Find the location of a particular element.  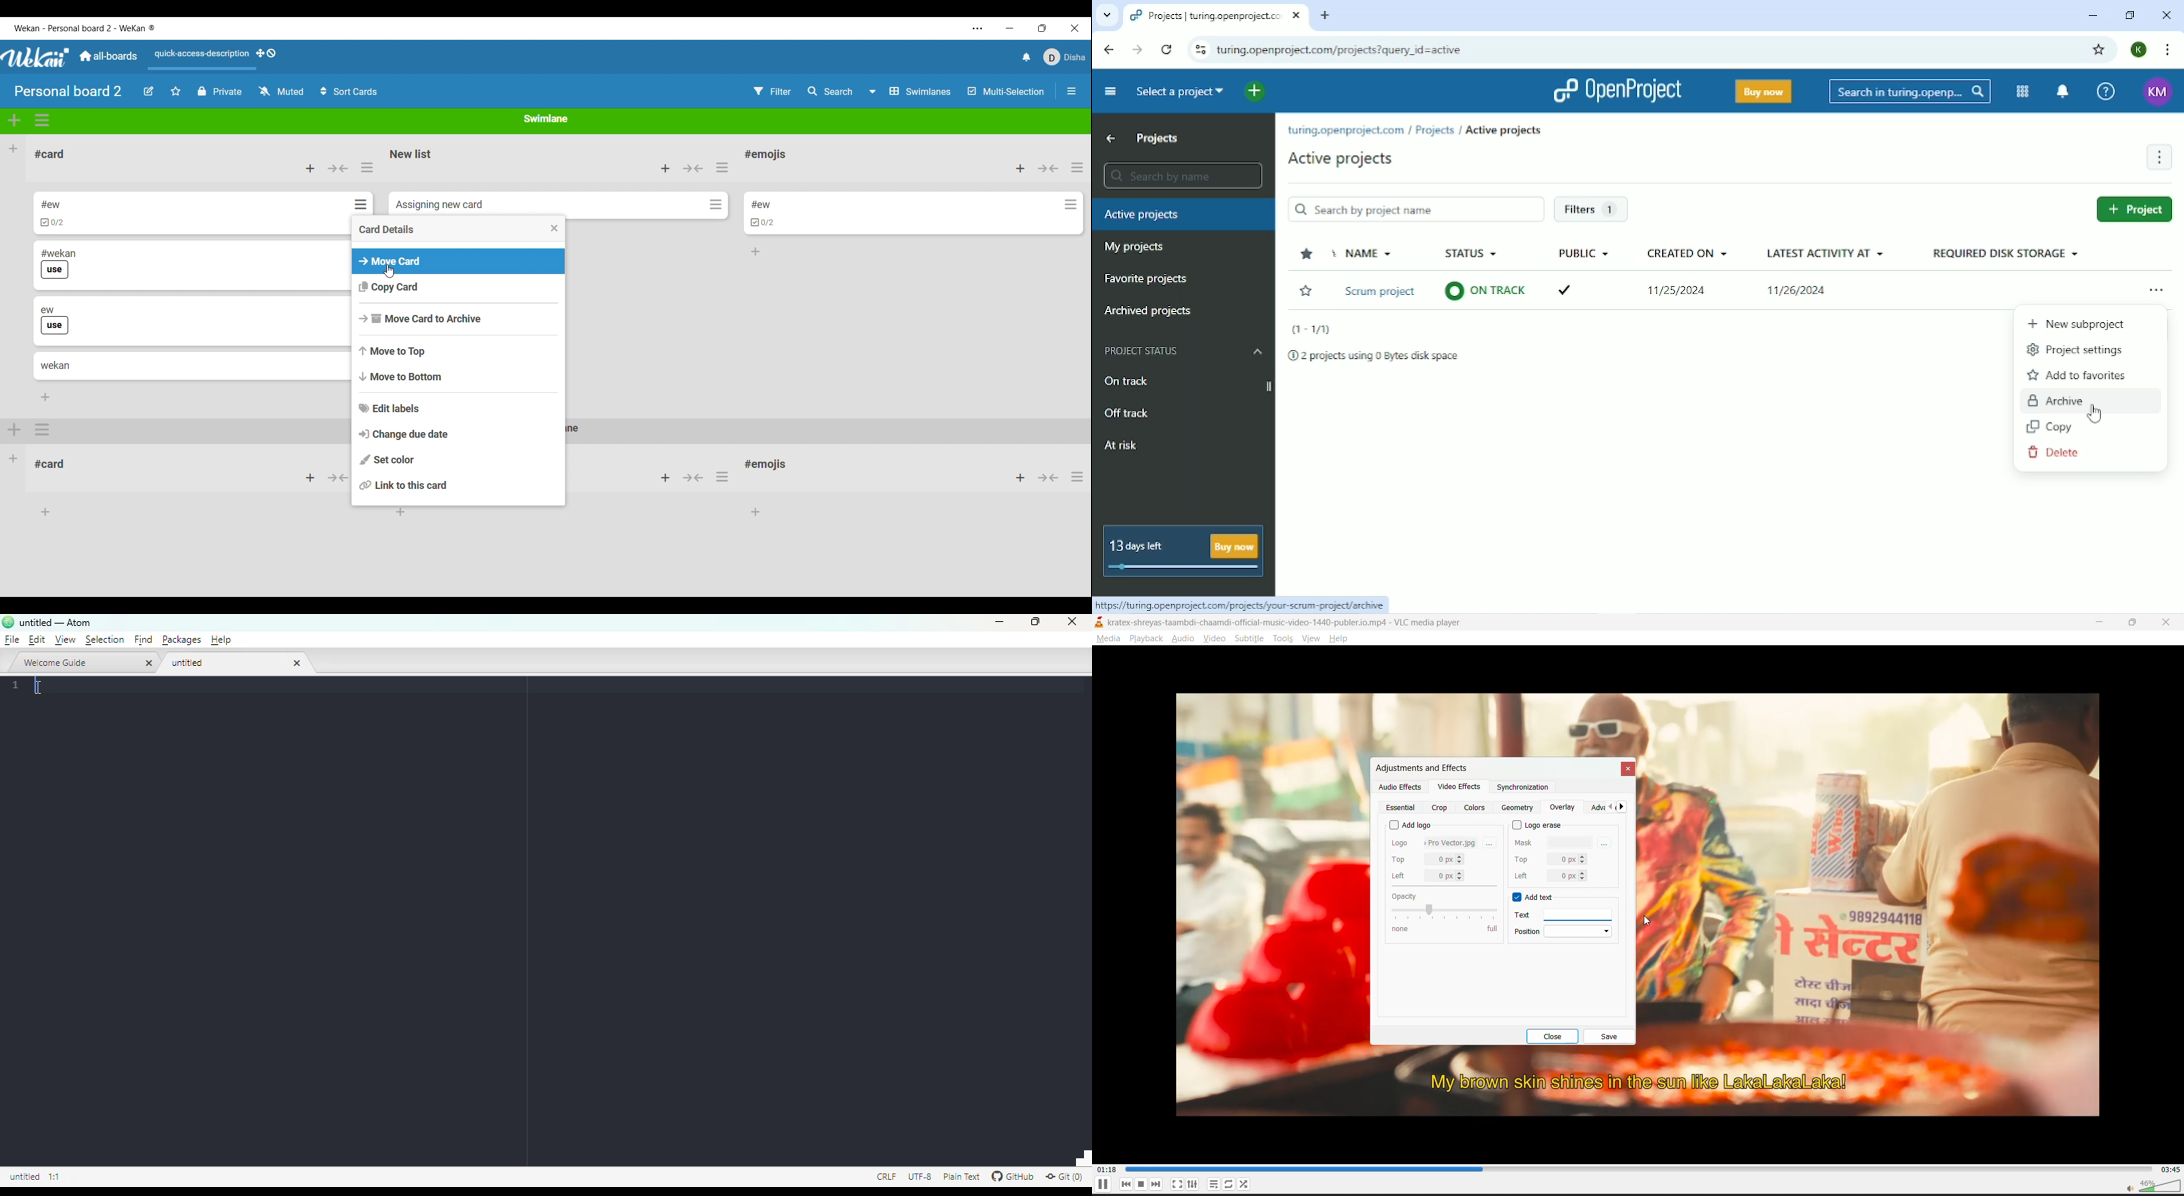

Background image is located at coordinates (1874, 876).